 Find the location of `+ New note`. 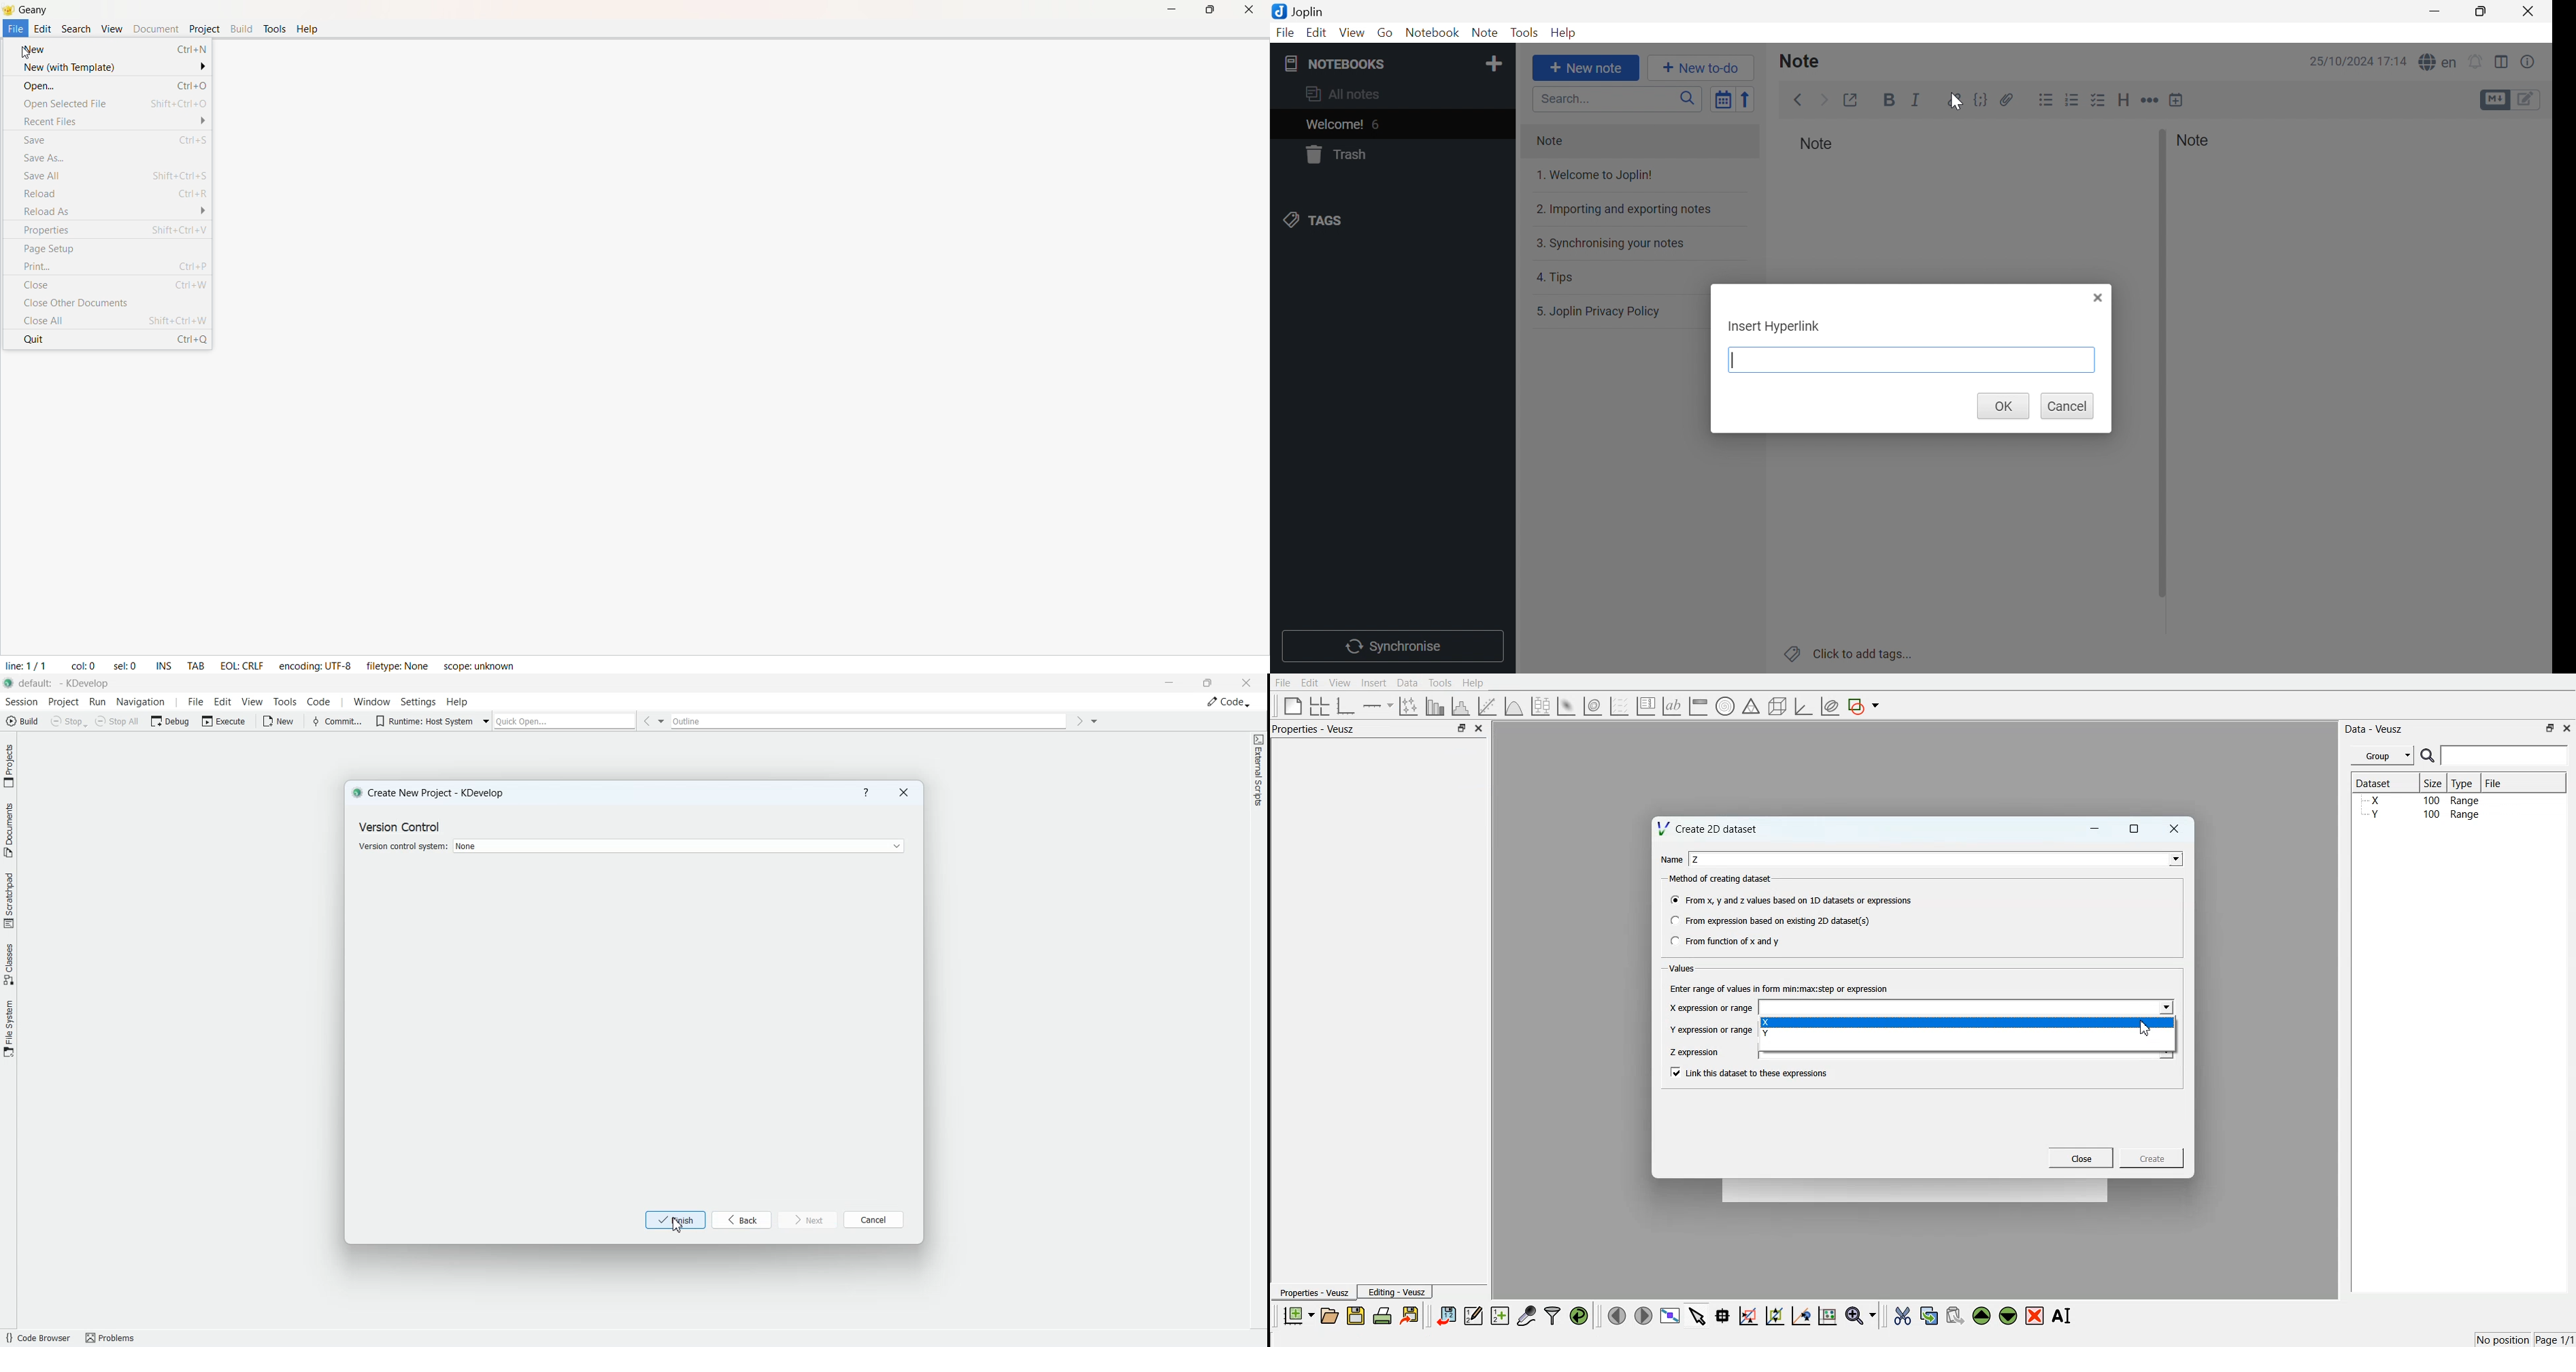

+ New note is located at coordinates (1587, 68).